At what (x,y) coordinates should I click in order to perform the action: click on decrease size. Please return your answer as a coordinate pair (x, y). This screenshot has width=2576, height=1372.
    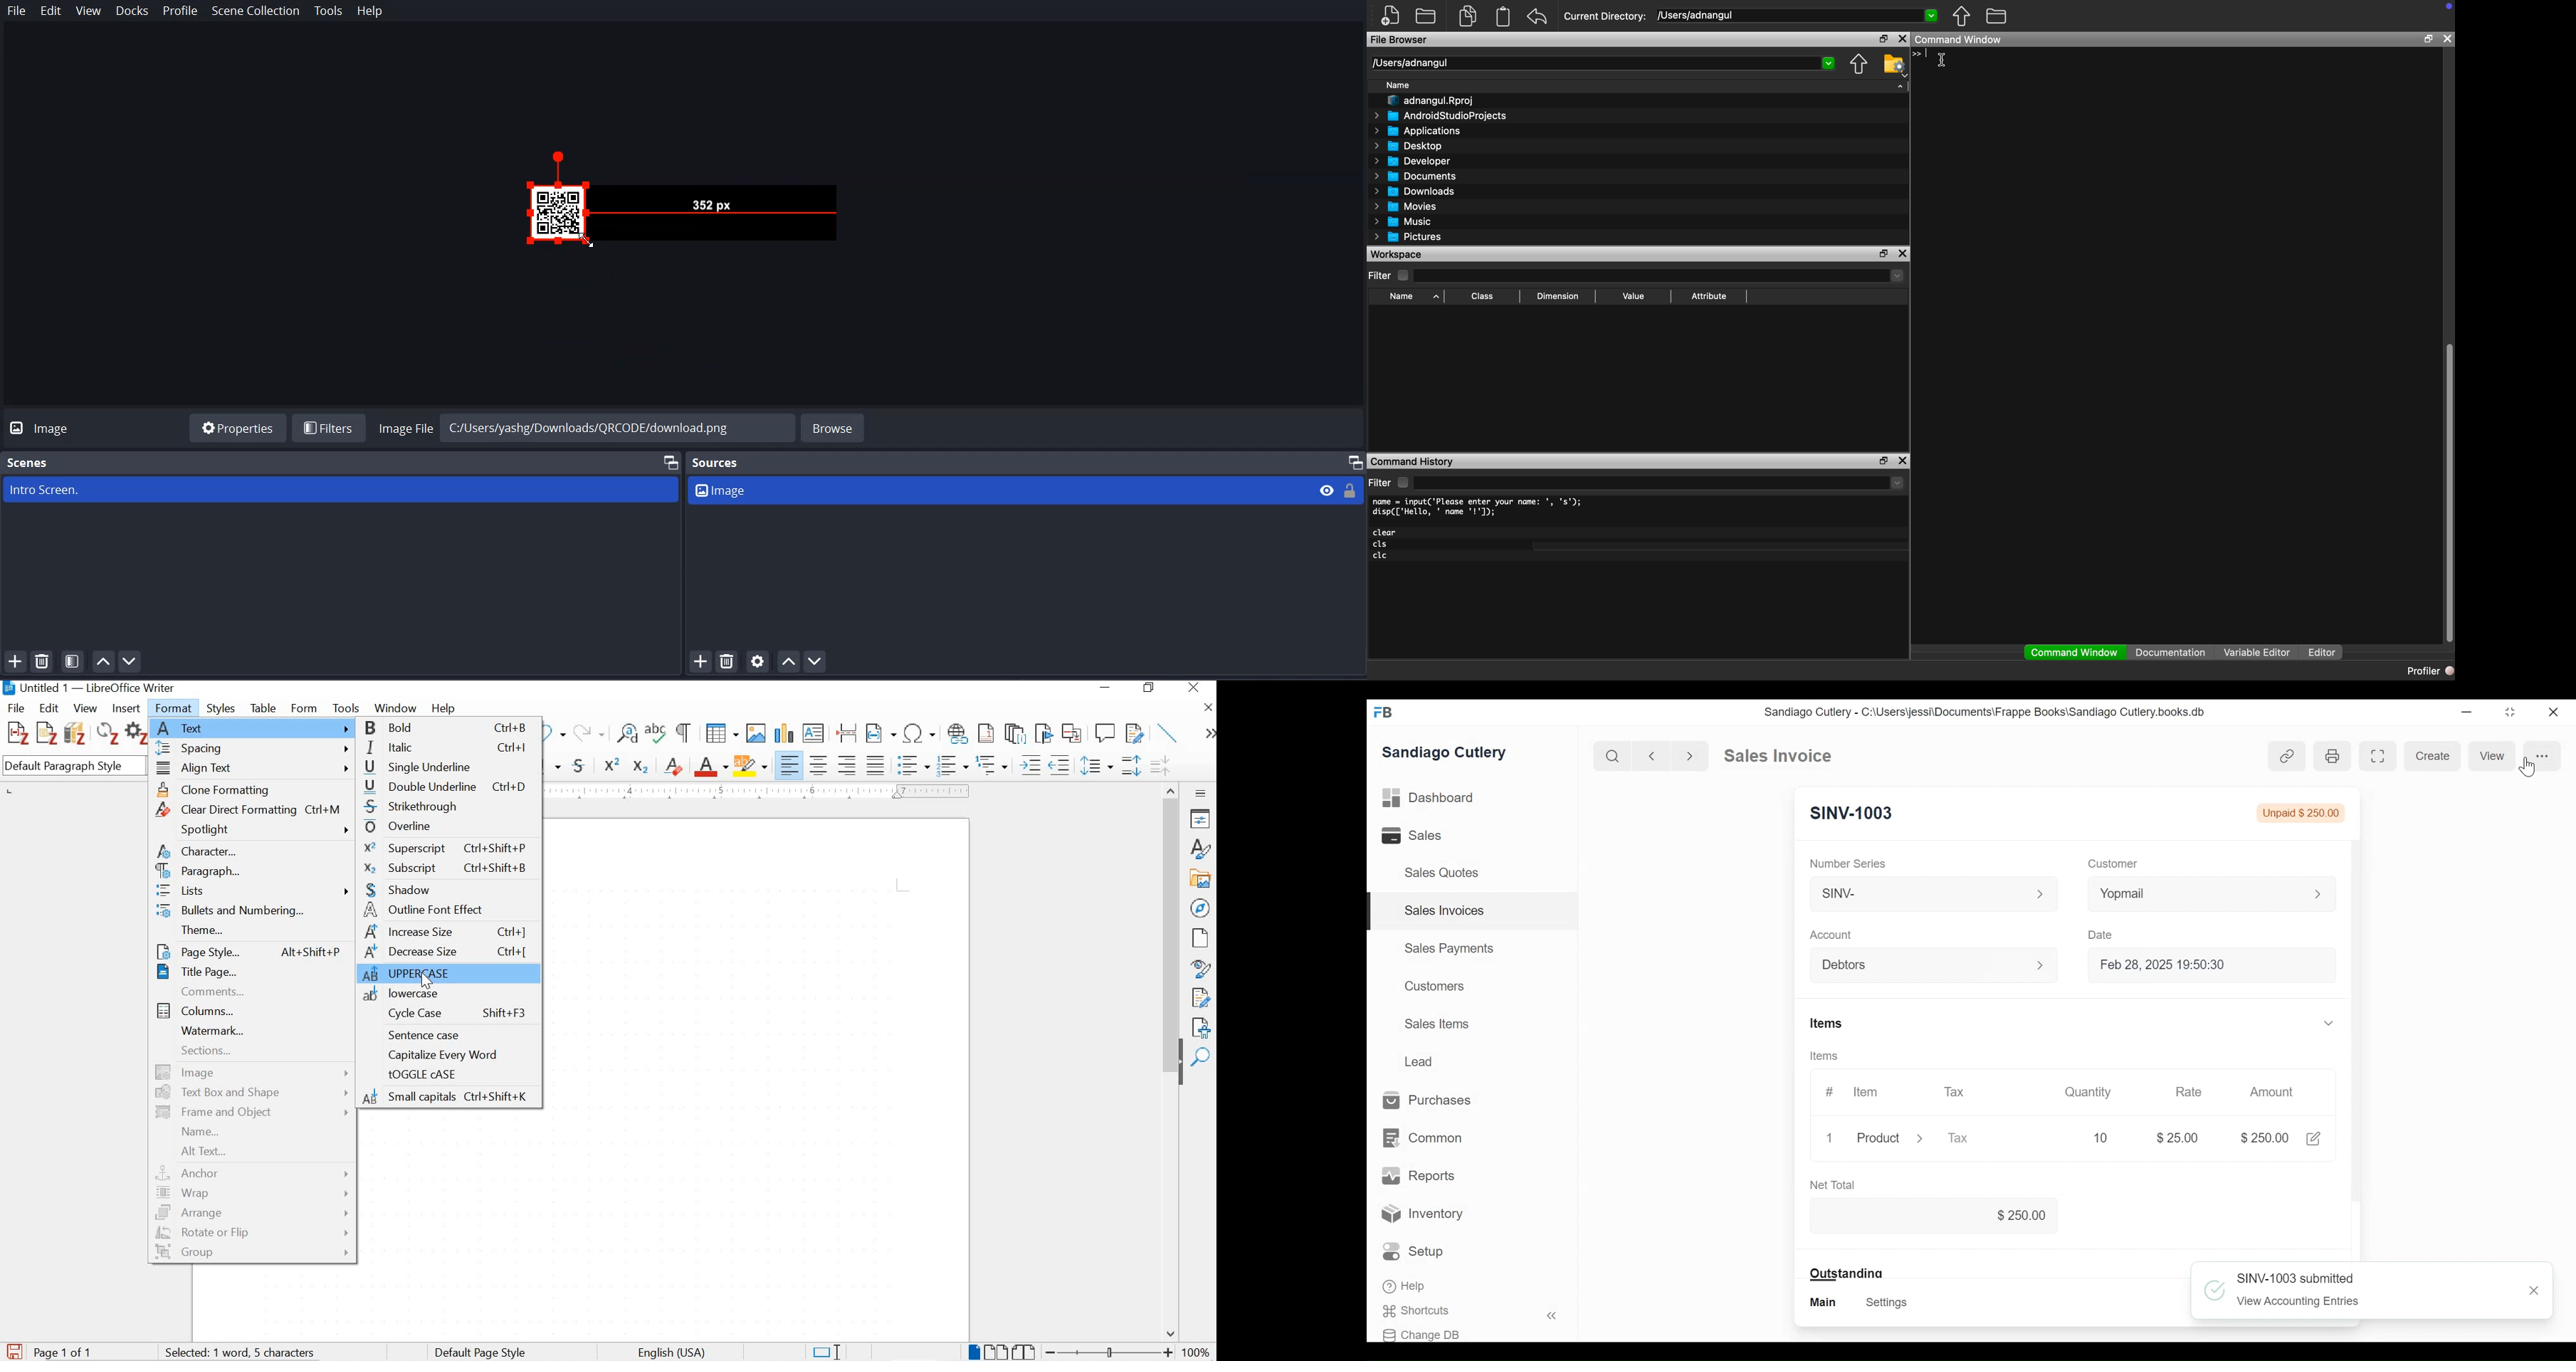
    Looking at the image, I should click on (447, 954).